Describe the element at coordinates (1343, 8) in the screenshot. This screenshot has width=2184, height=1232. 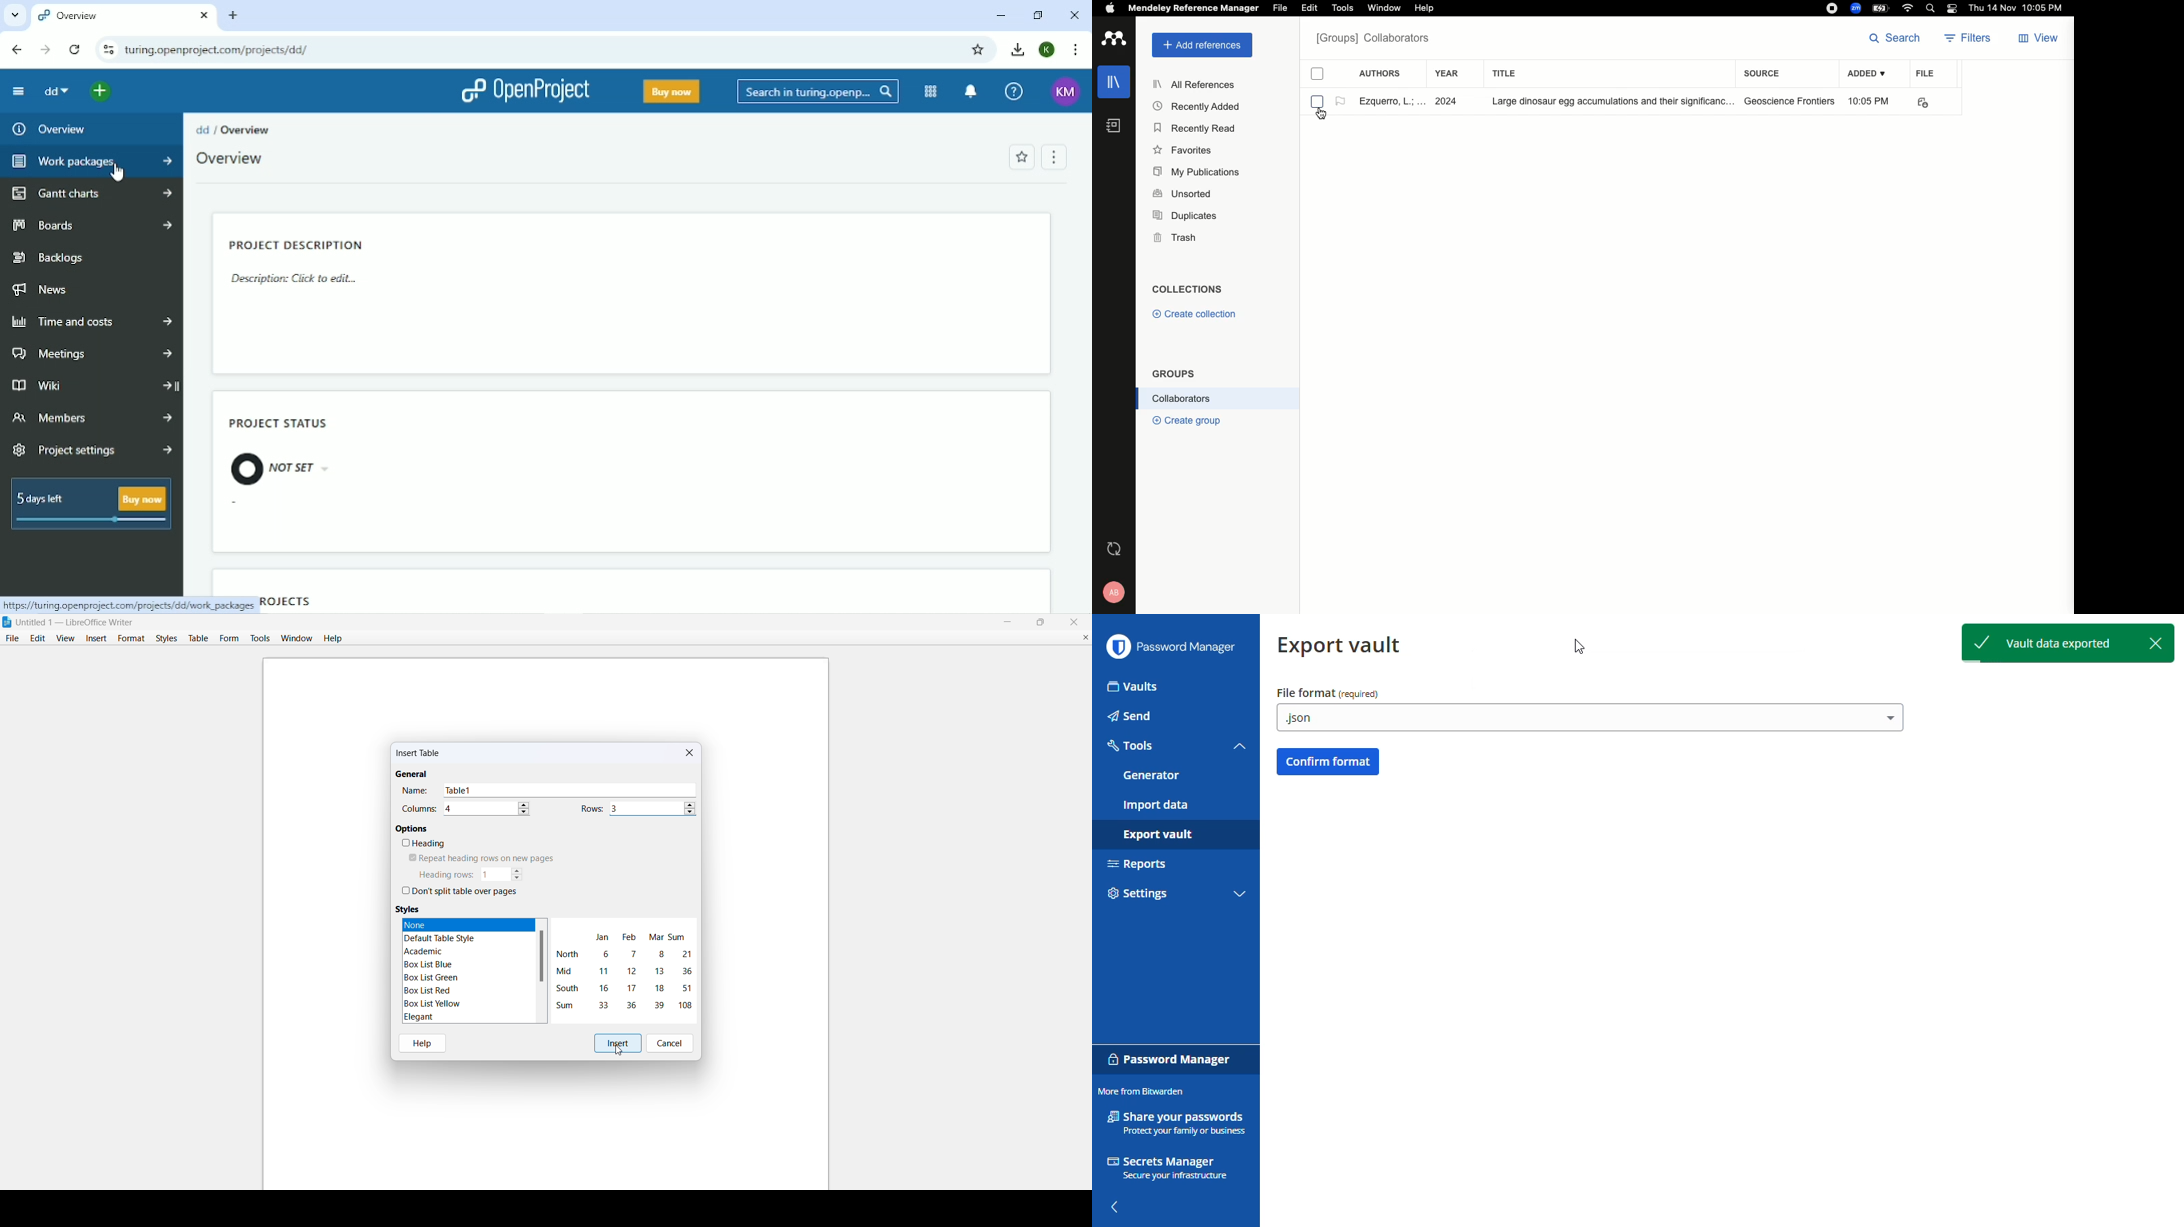
I see `Tools` at that location.